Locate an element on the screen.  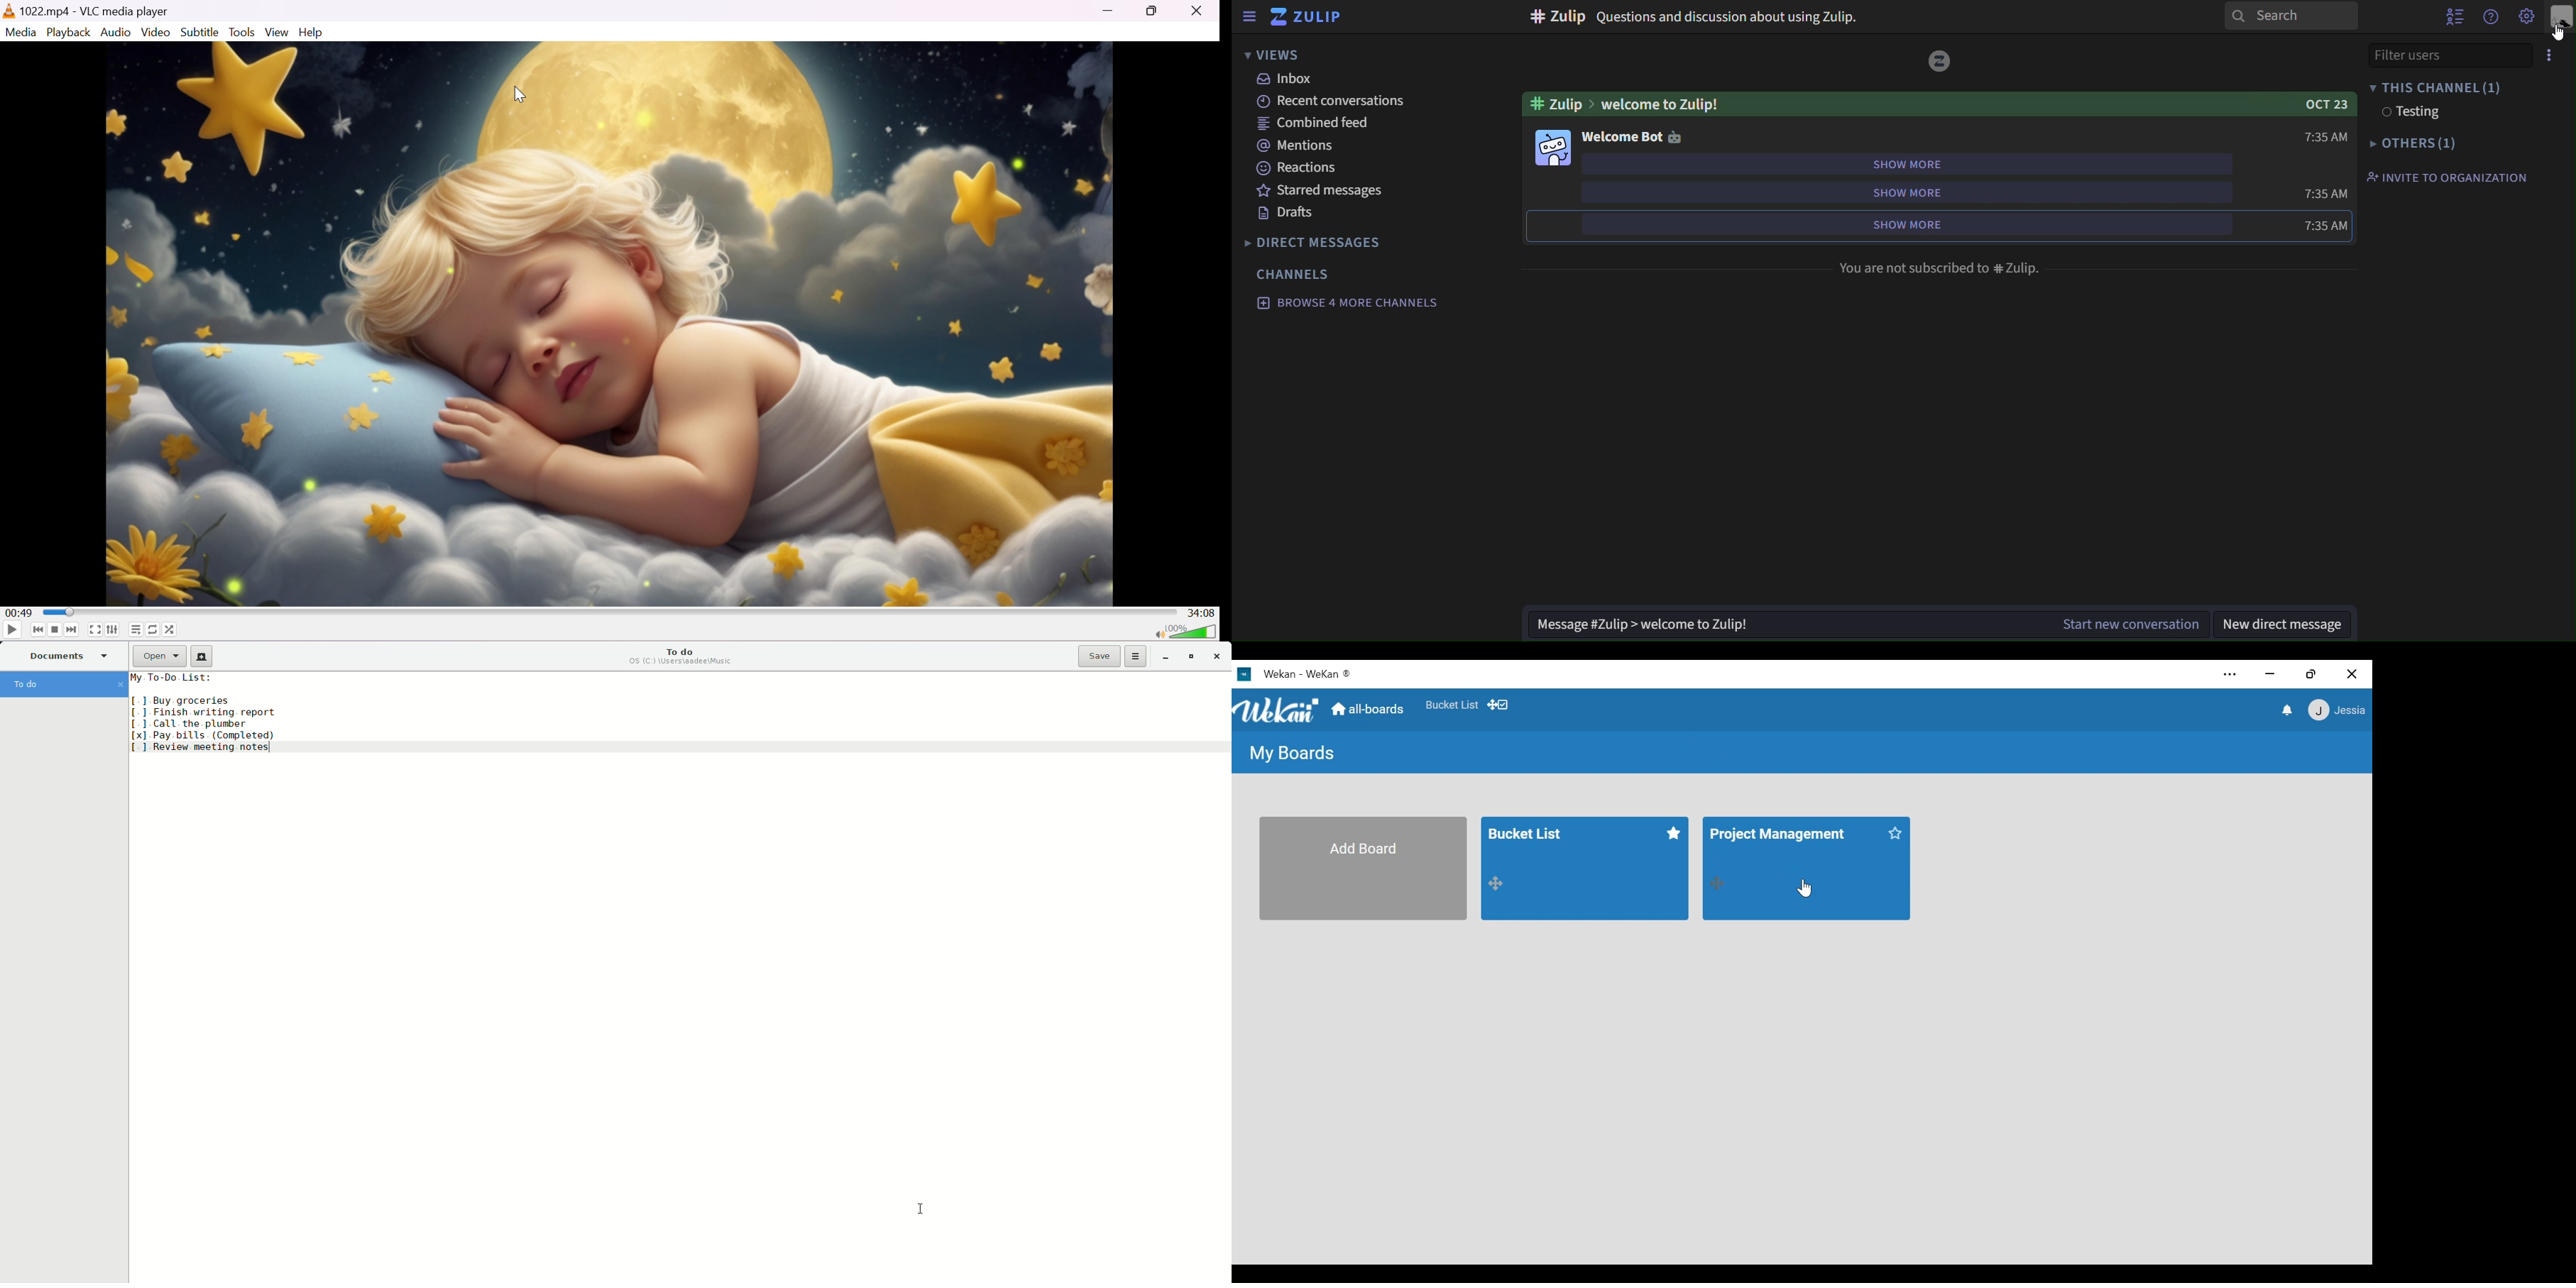
To do is located at coordinates (682, 658).